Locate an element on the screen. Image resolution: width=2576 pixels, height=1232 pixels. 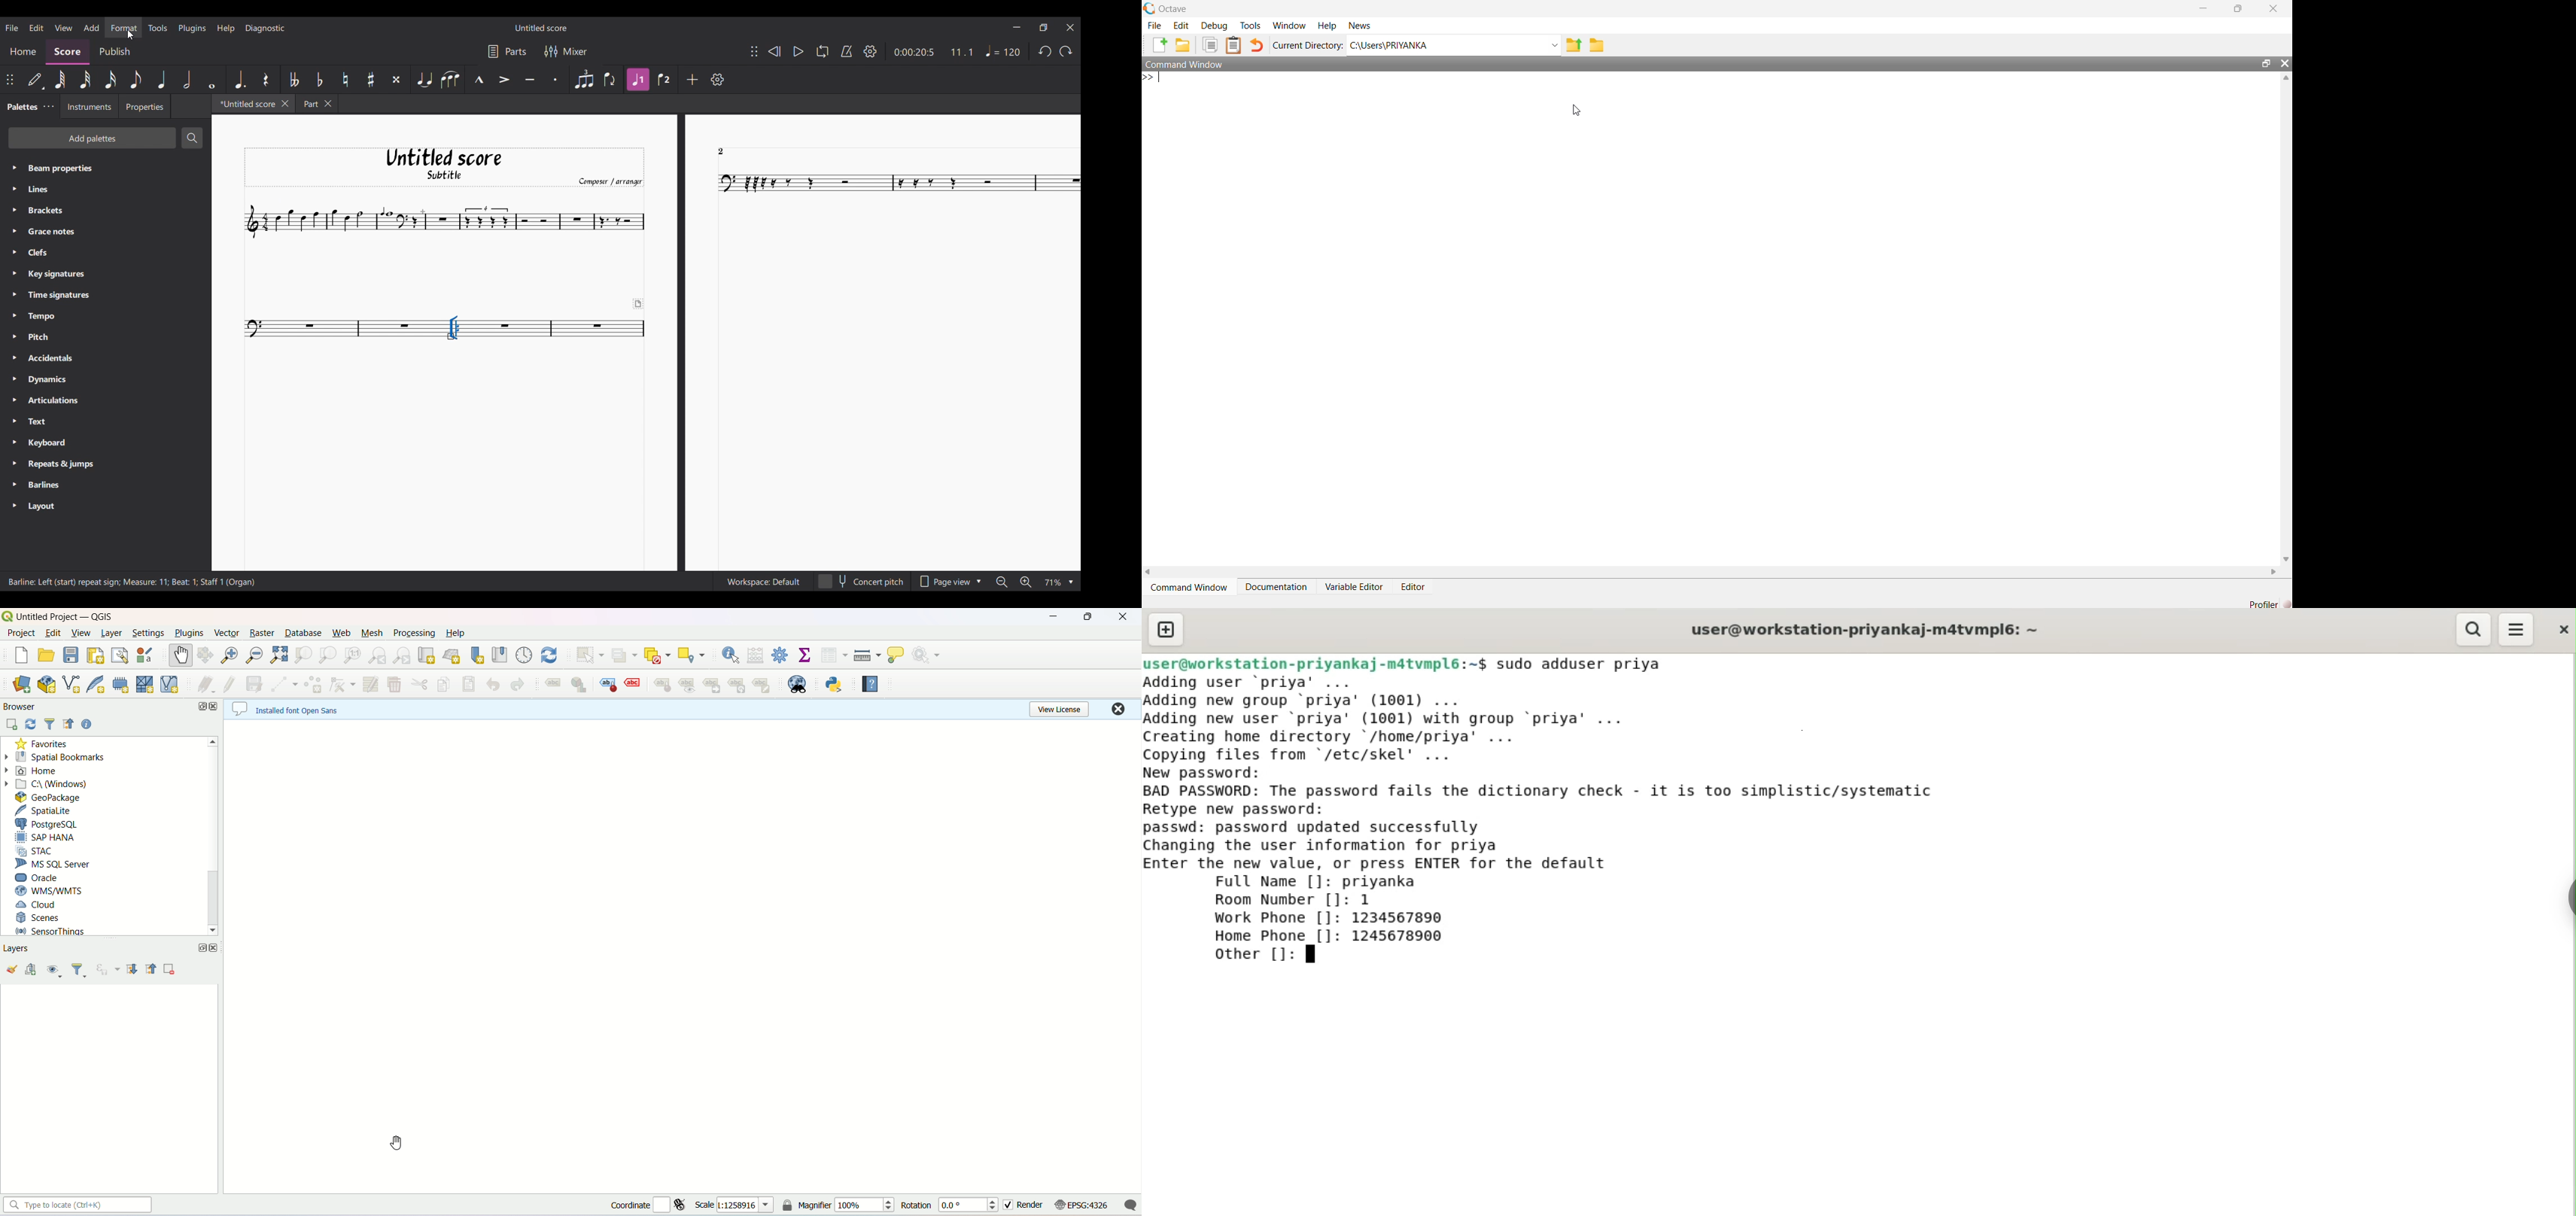
Tuplet is located at coordinates (584, 79).